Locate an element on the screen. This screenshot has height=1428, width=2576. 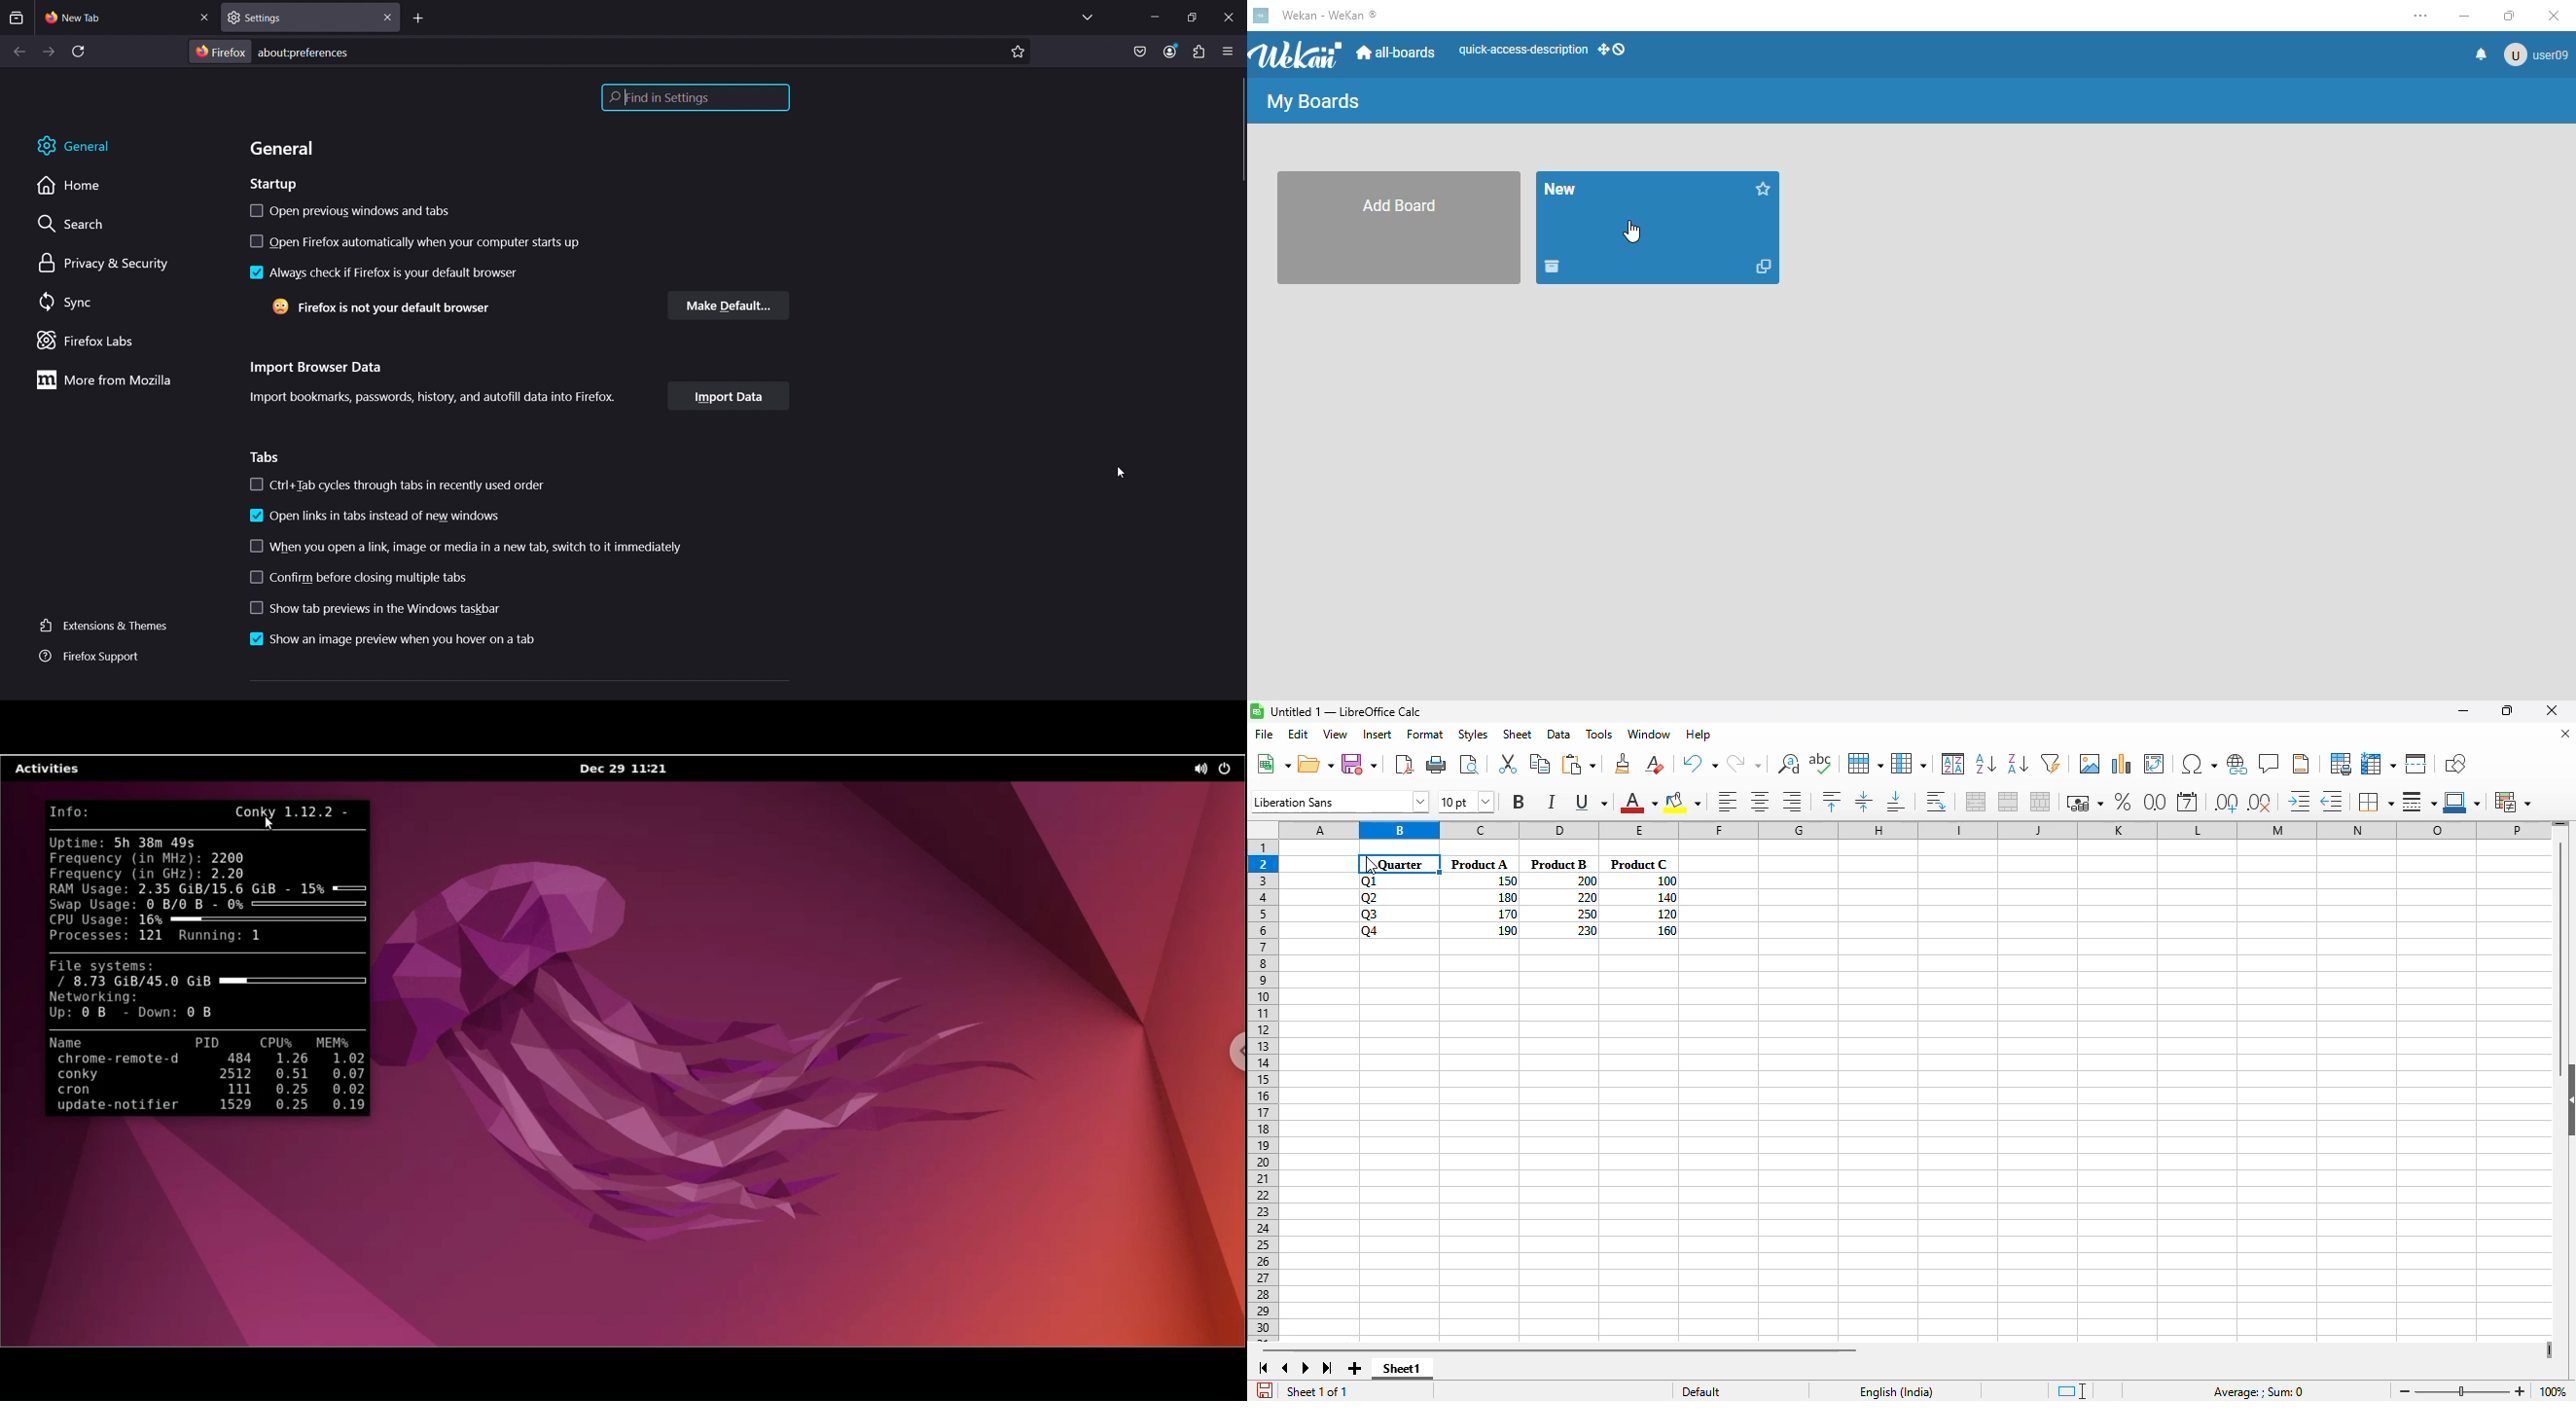
Import bookmarks, passwords, history and autofill data into Firefox is located at coordinates (437, 397).